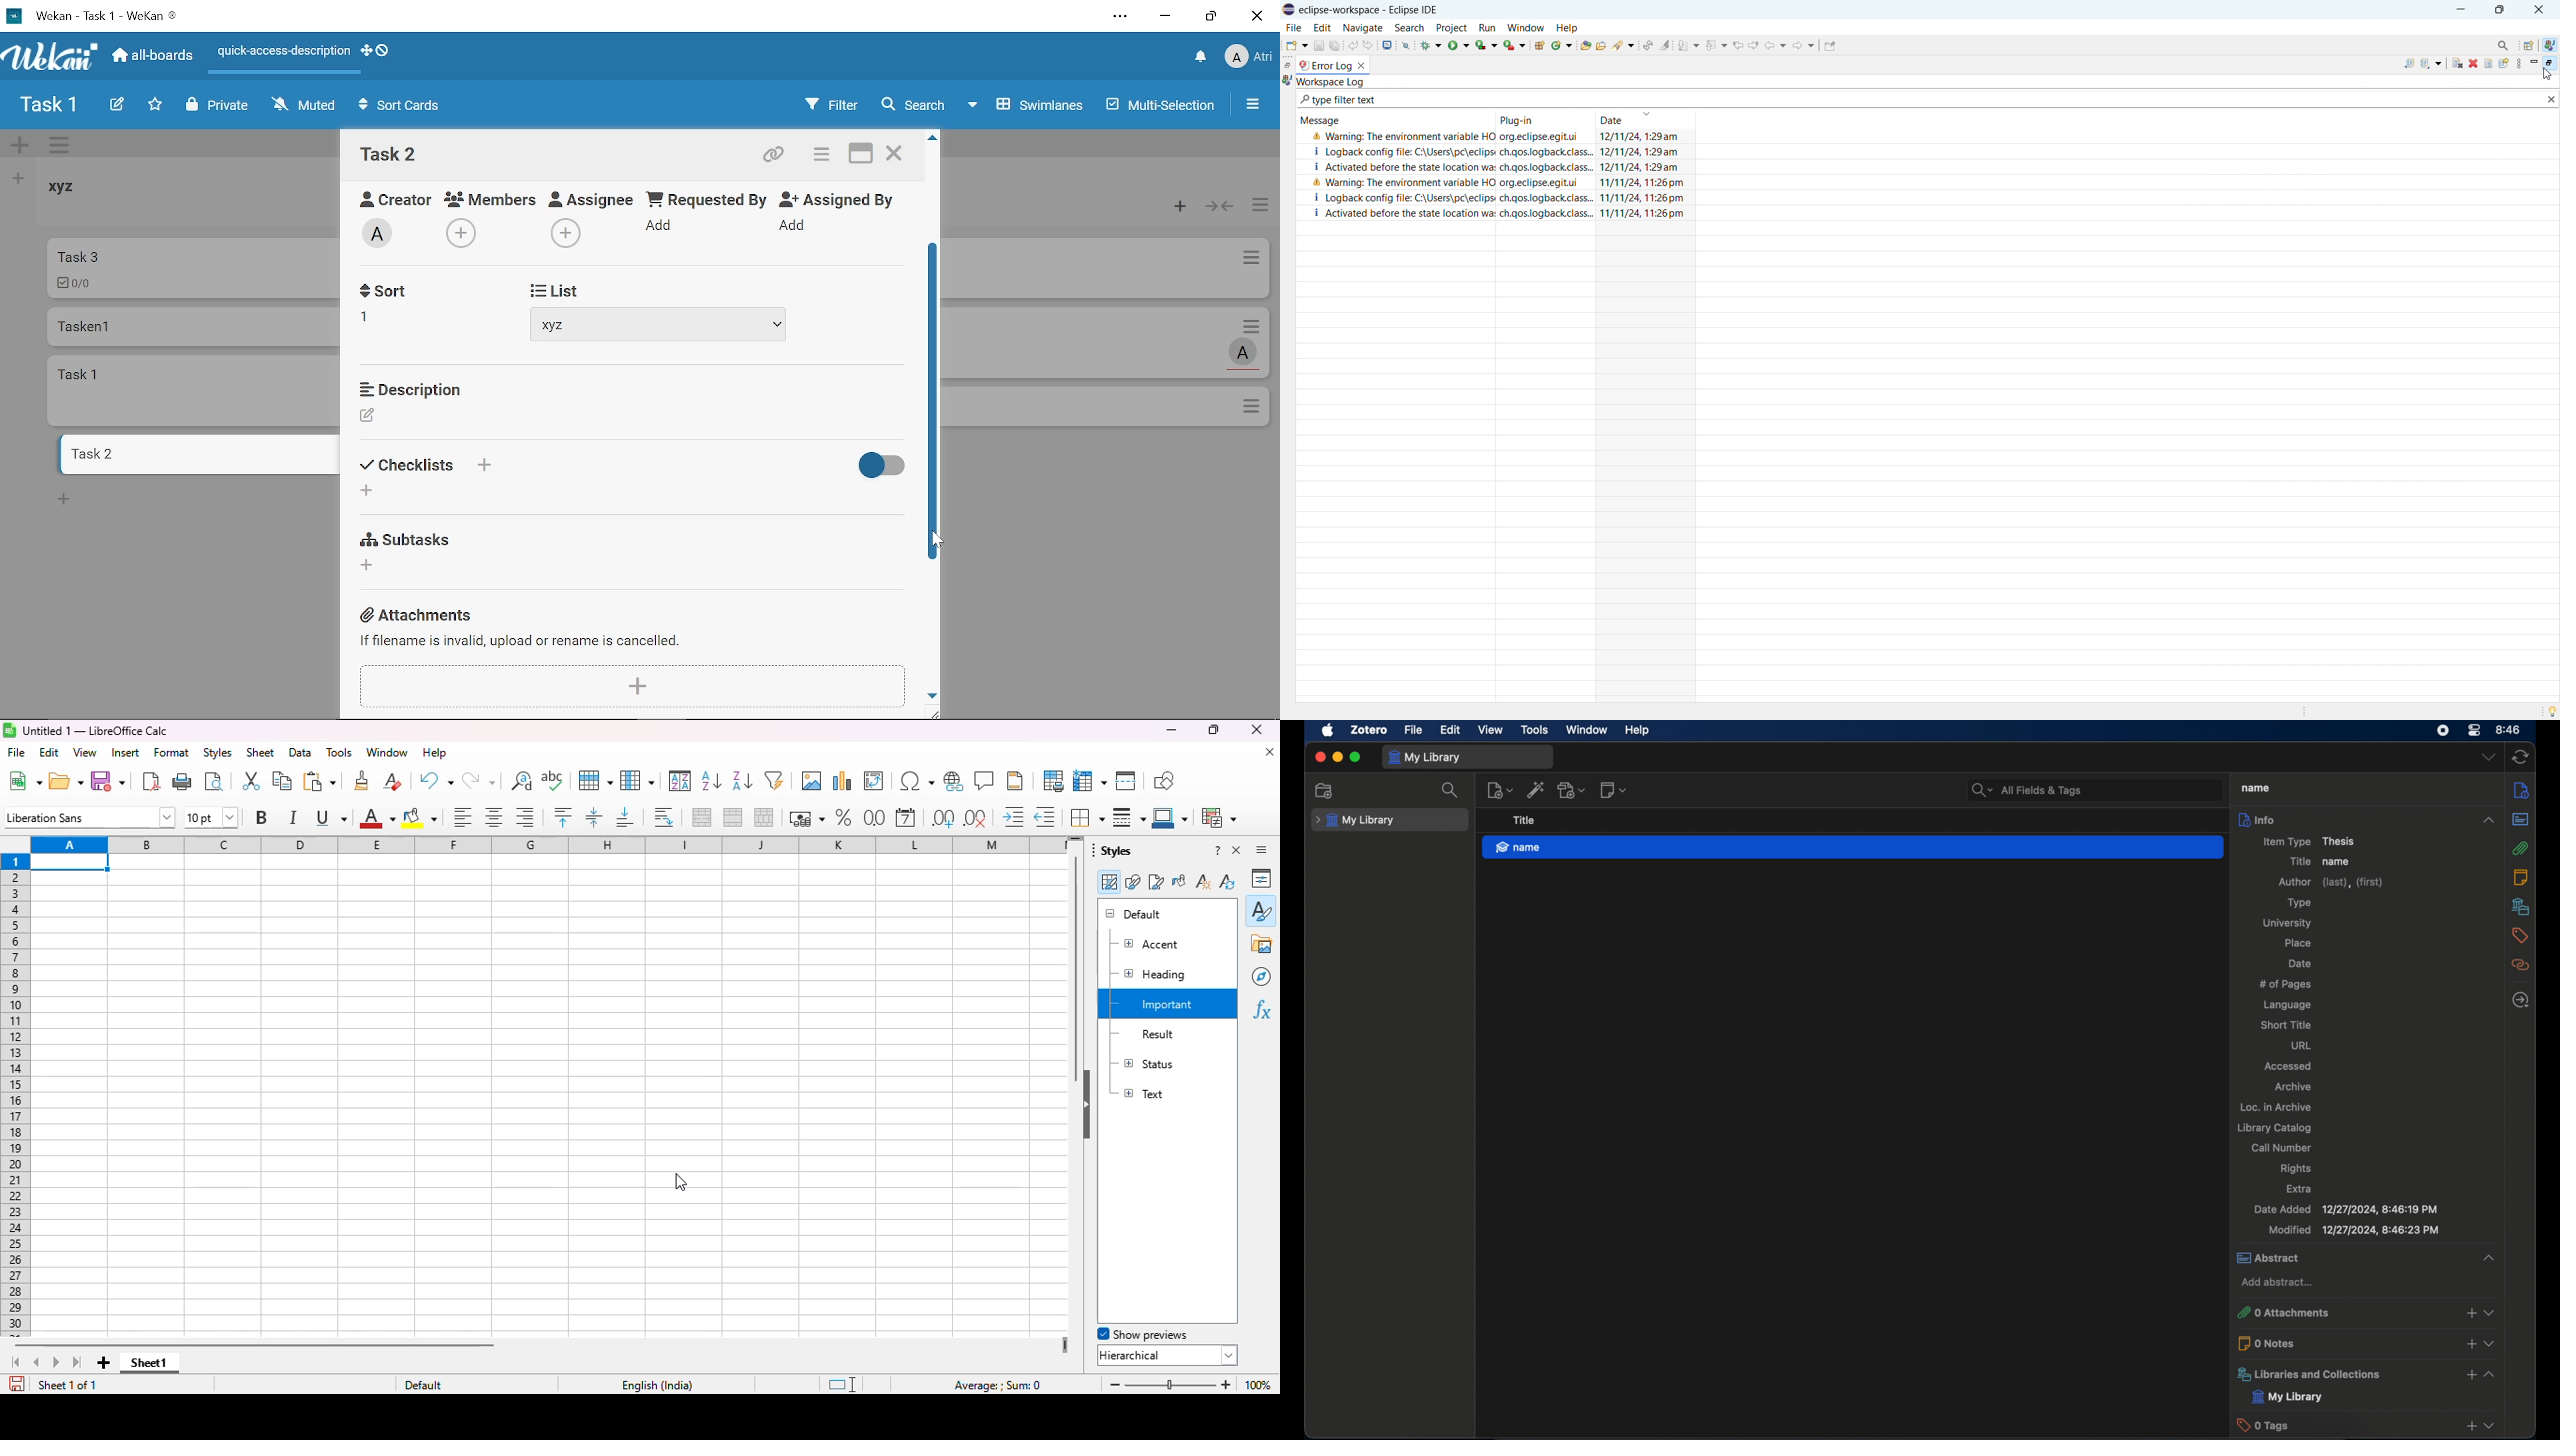  Describe the element at coordinates (1134, 913) in the screenshot. I see `default` at that location.